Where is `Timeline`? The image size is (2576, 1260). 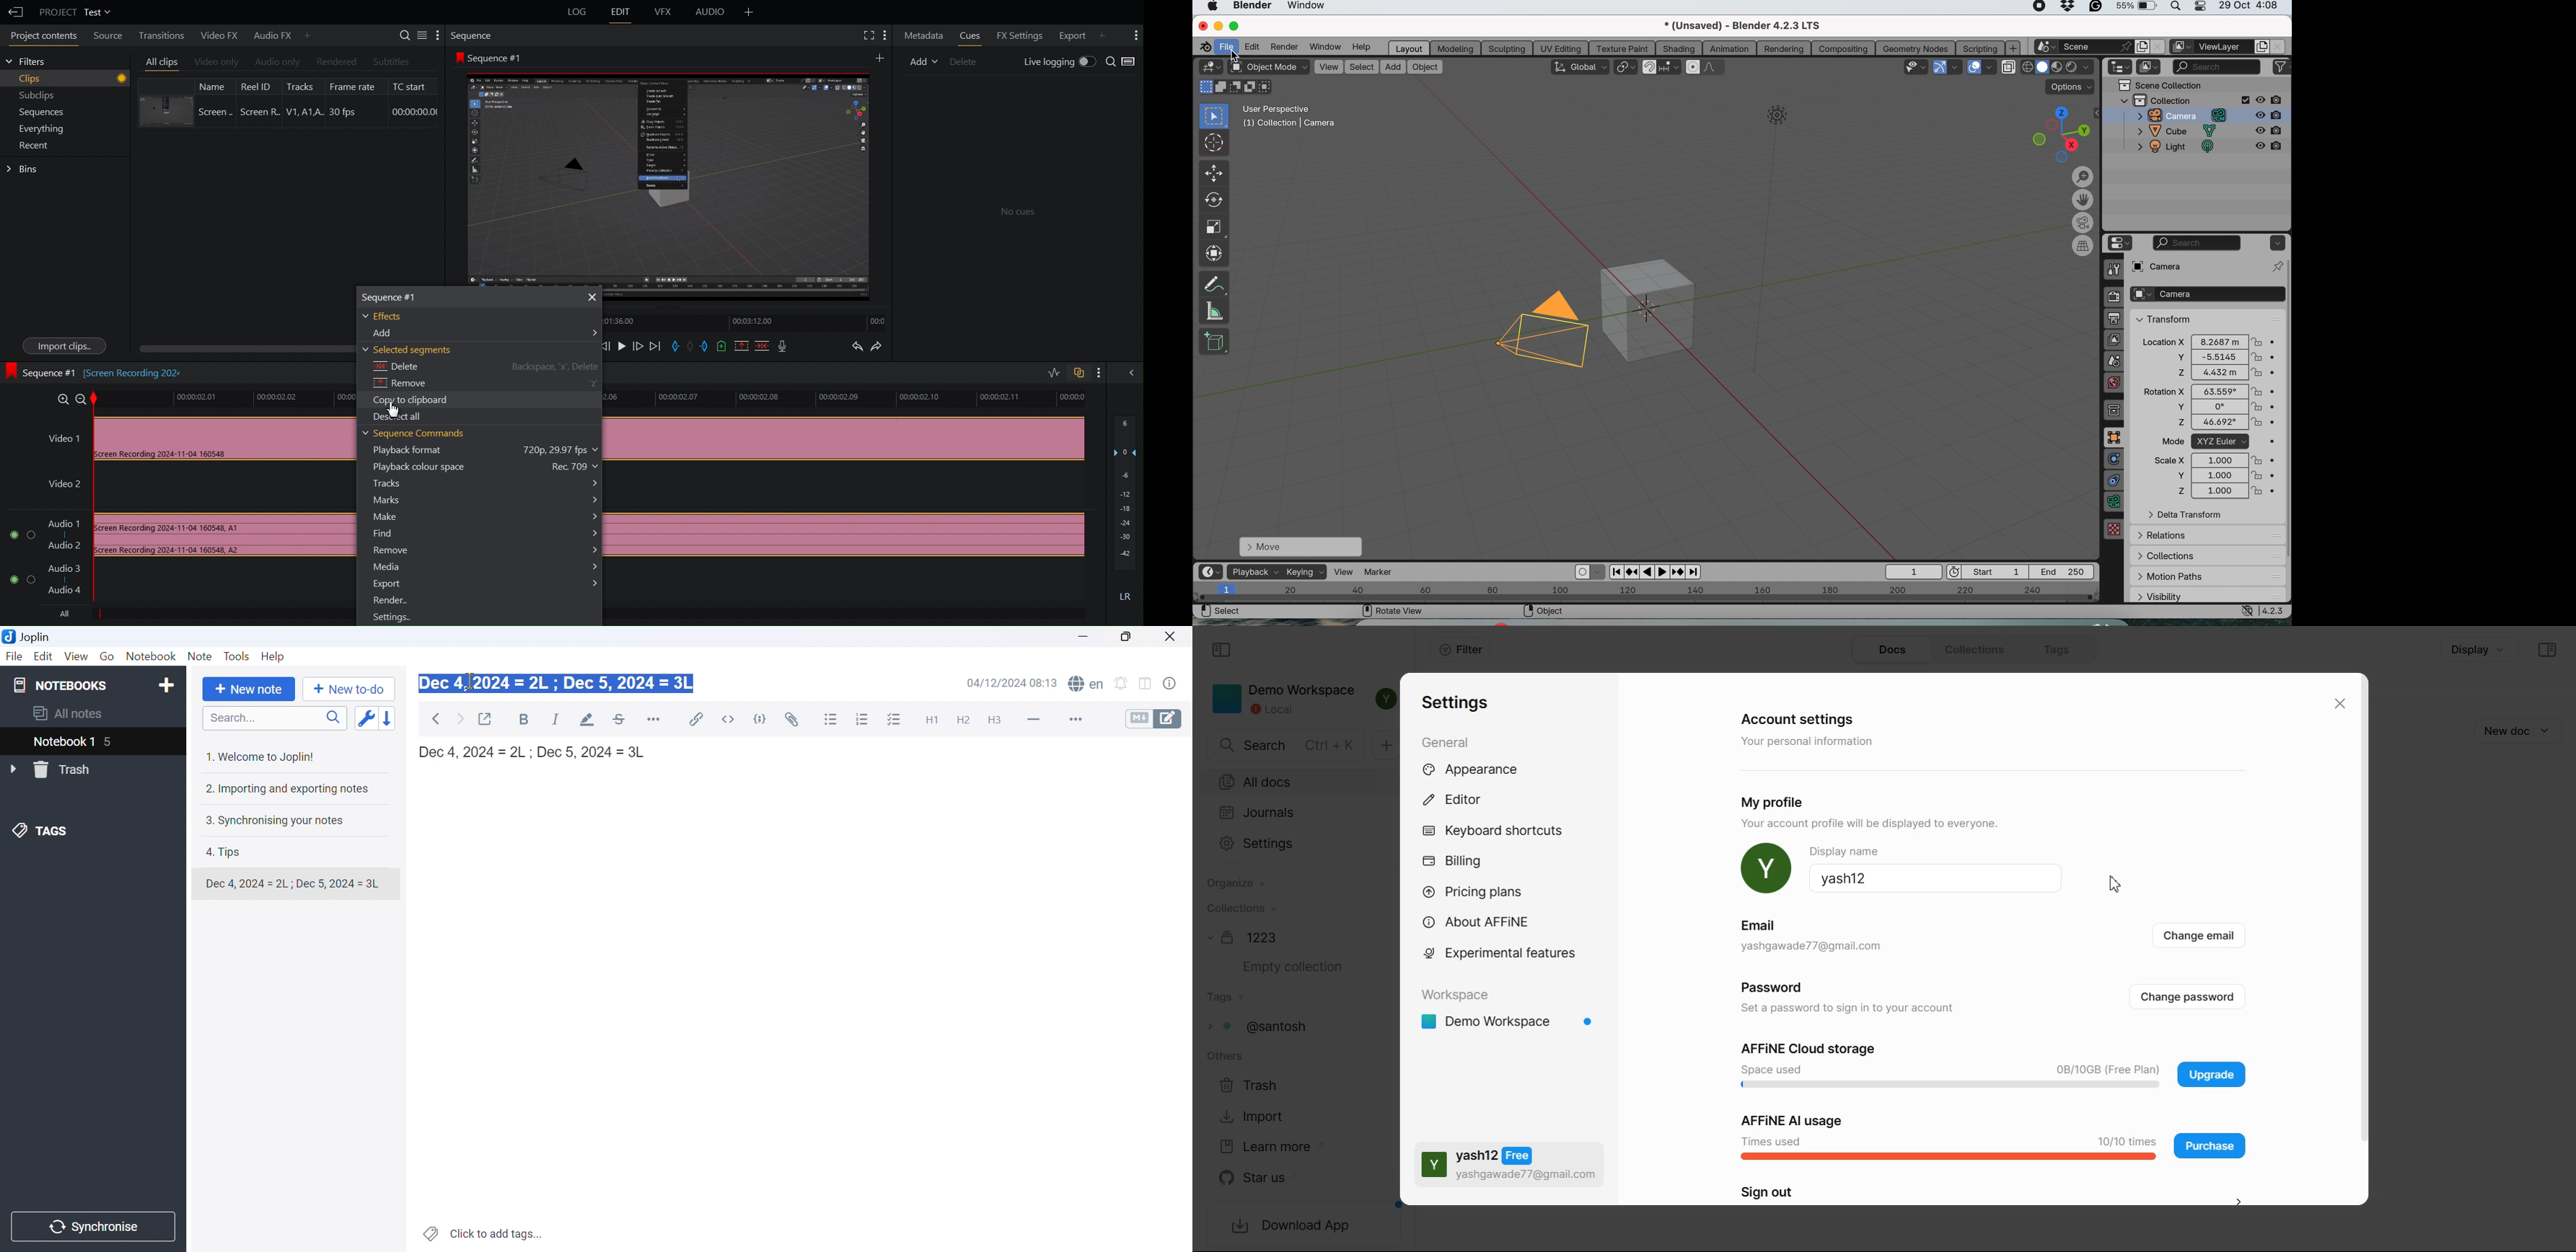
Timeline is located at coordinates (222, 398).